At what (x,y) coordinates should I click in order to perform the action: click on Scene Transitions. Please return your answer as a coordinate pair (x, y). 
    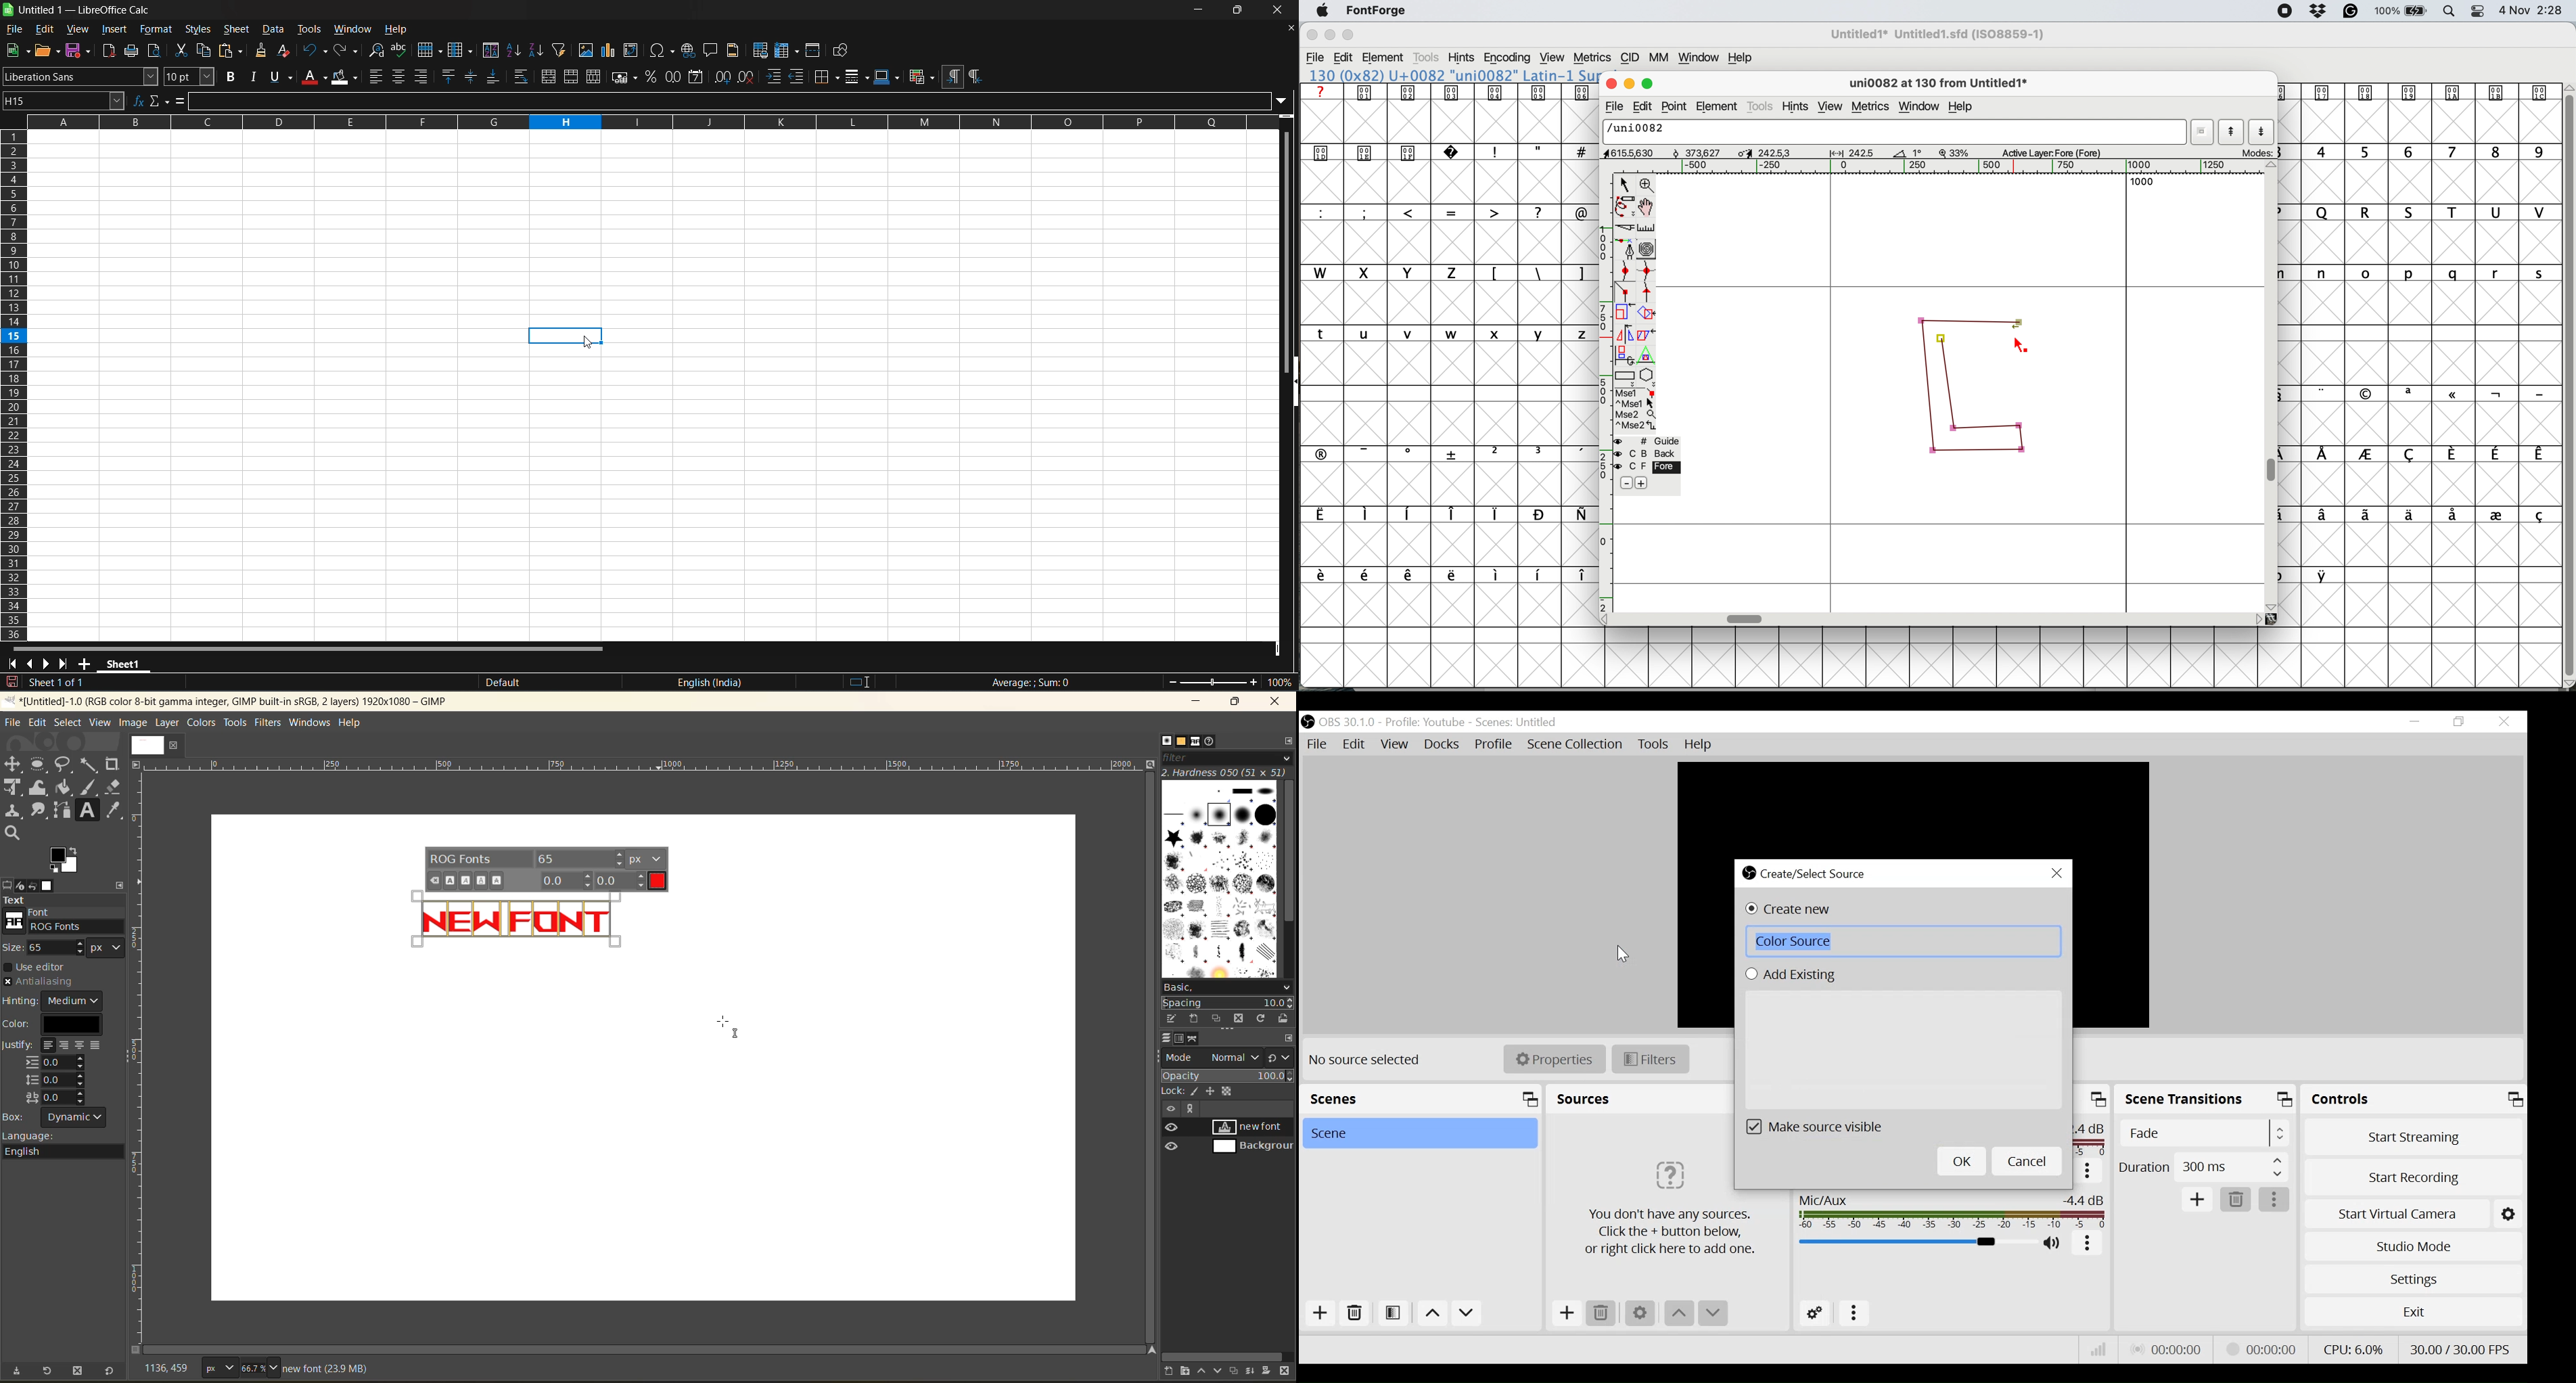
    Looking at the image, I should click on (2207, 1101).